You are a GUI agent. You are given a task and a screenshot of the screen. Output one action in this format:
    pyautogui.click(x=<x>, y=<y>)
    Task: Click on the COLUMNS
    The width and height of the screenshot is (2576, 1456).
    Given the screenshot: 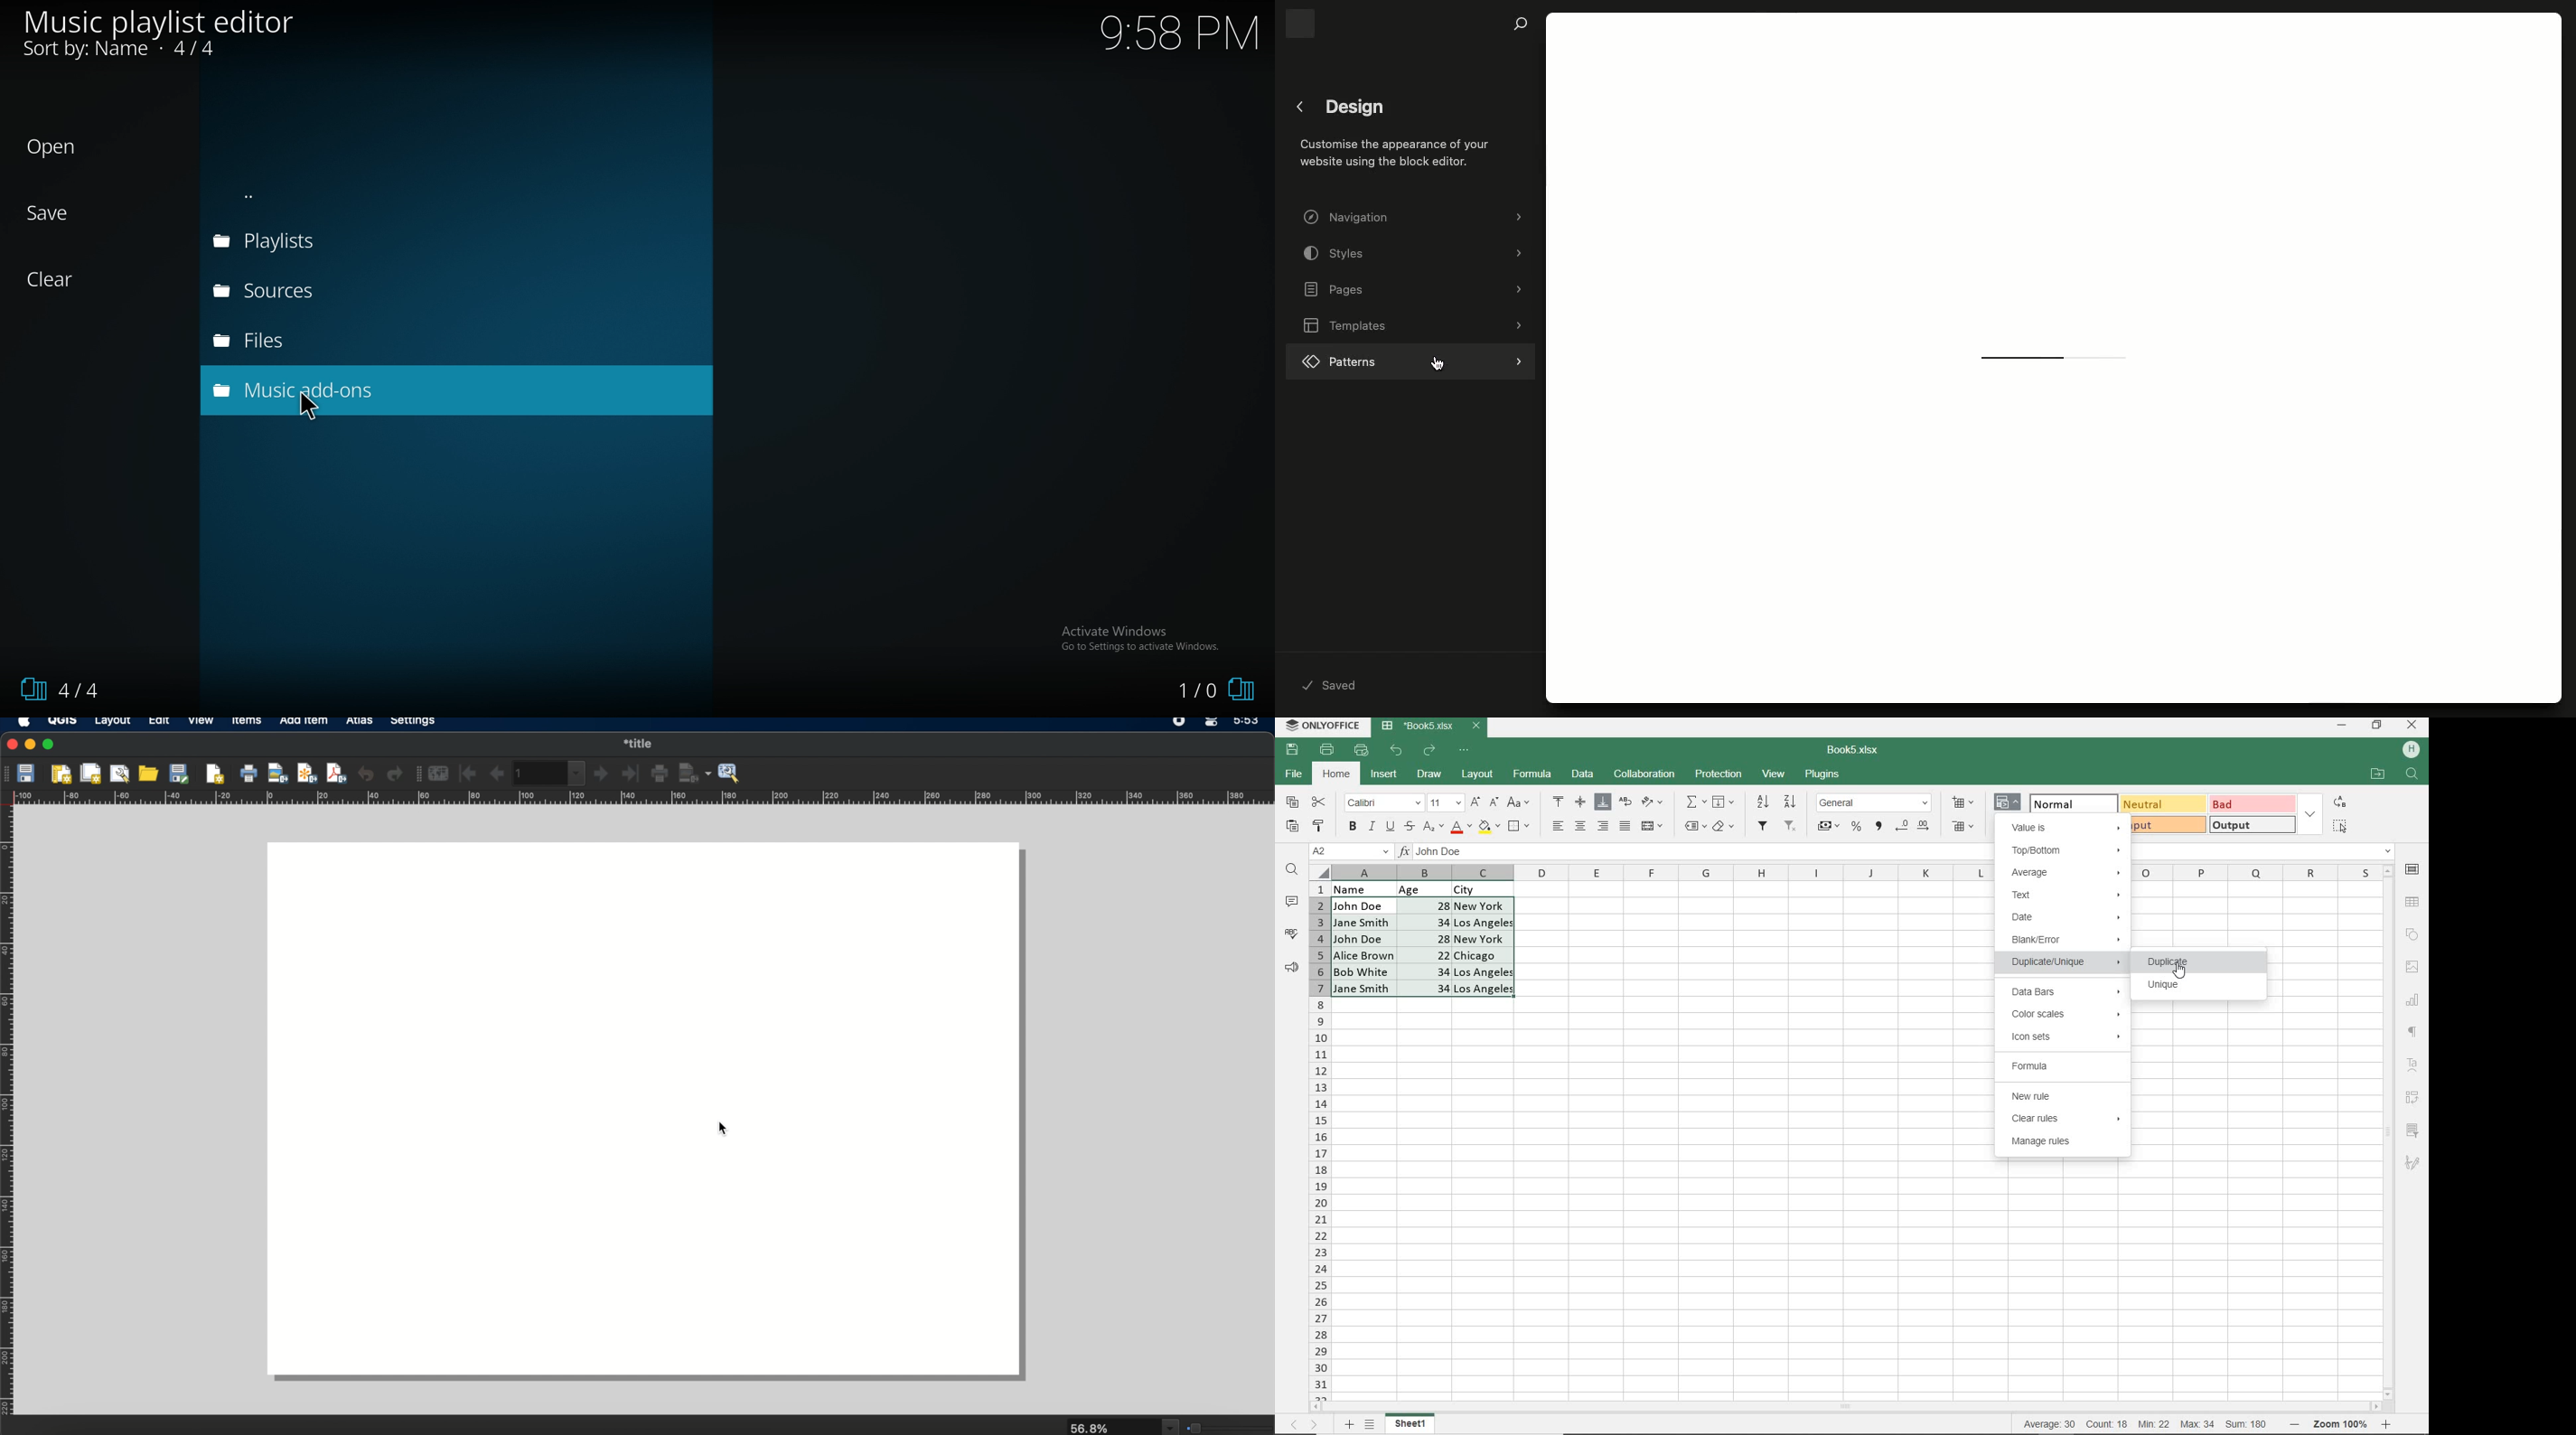 What is the action you would take?
    pyautogui.click(x=1663, y=873)
    